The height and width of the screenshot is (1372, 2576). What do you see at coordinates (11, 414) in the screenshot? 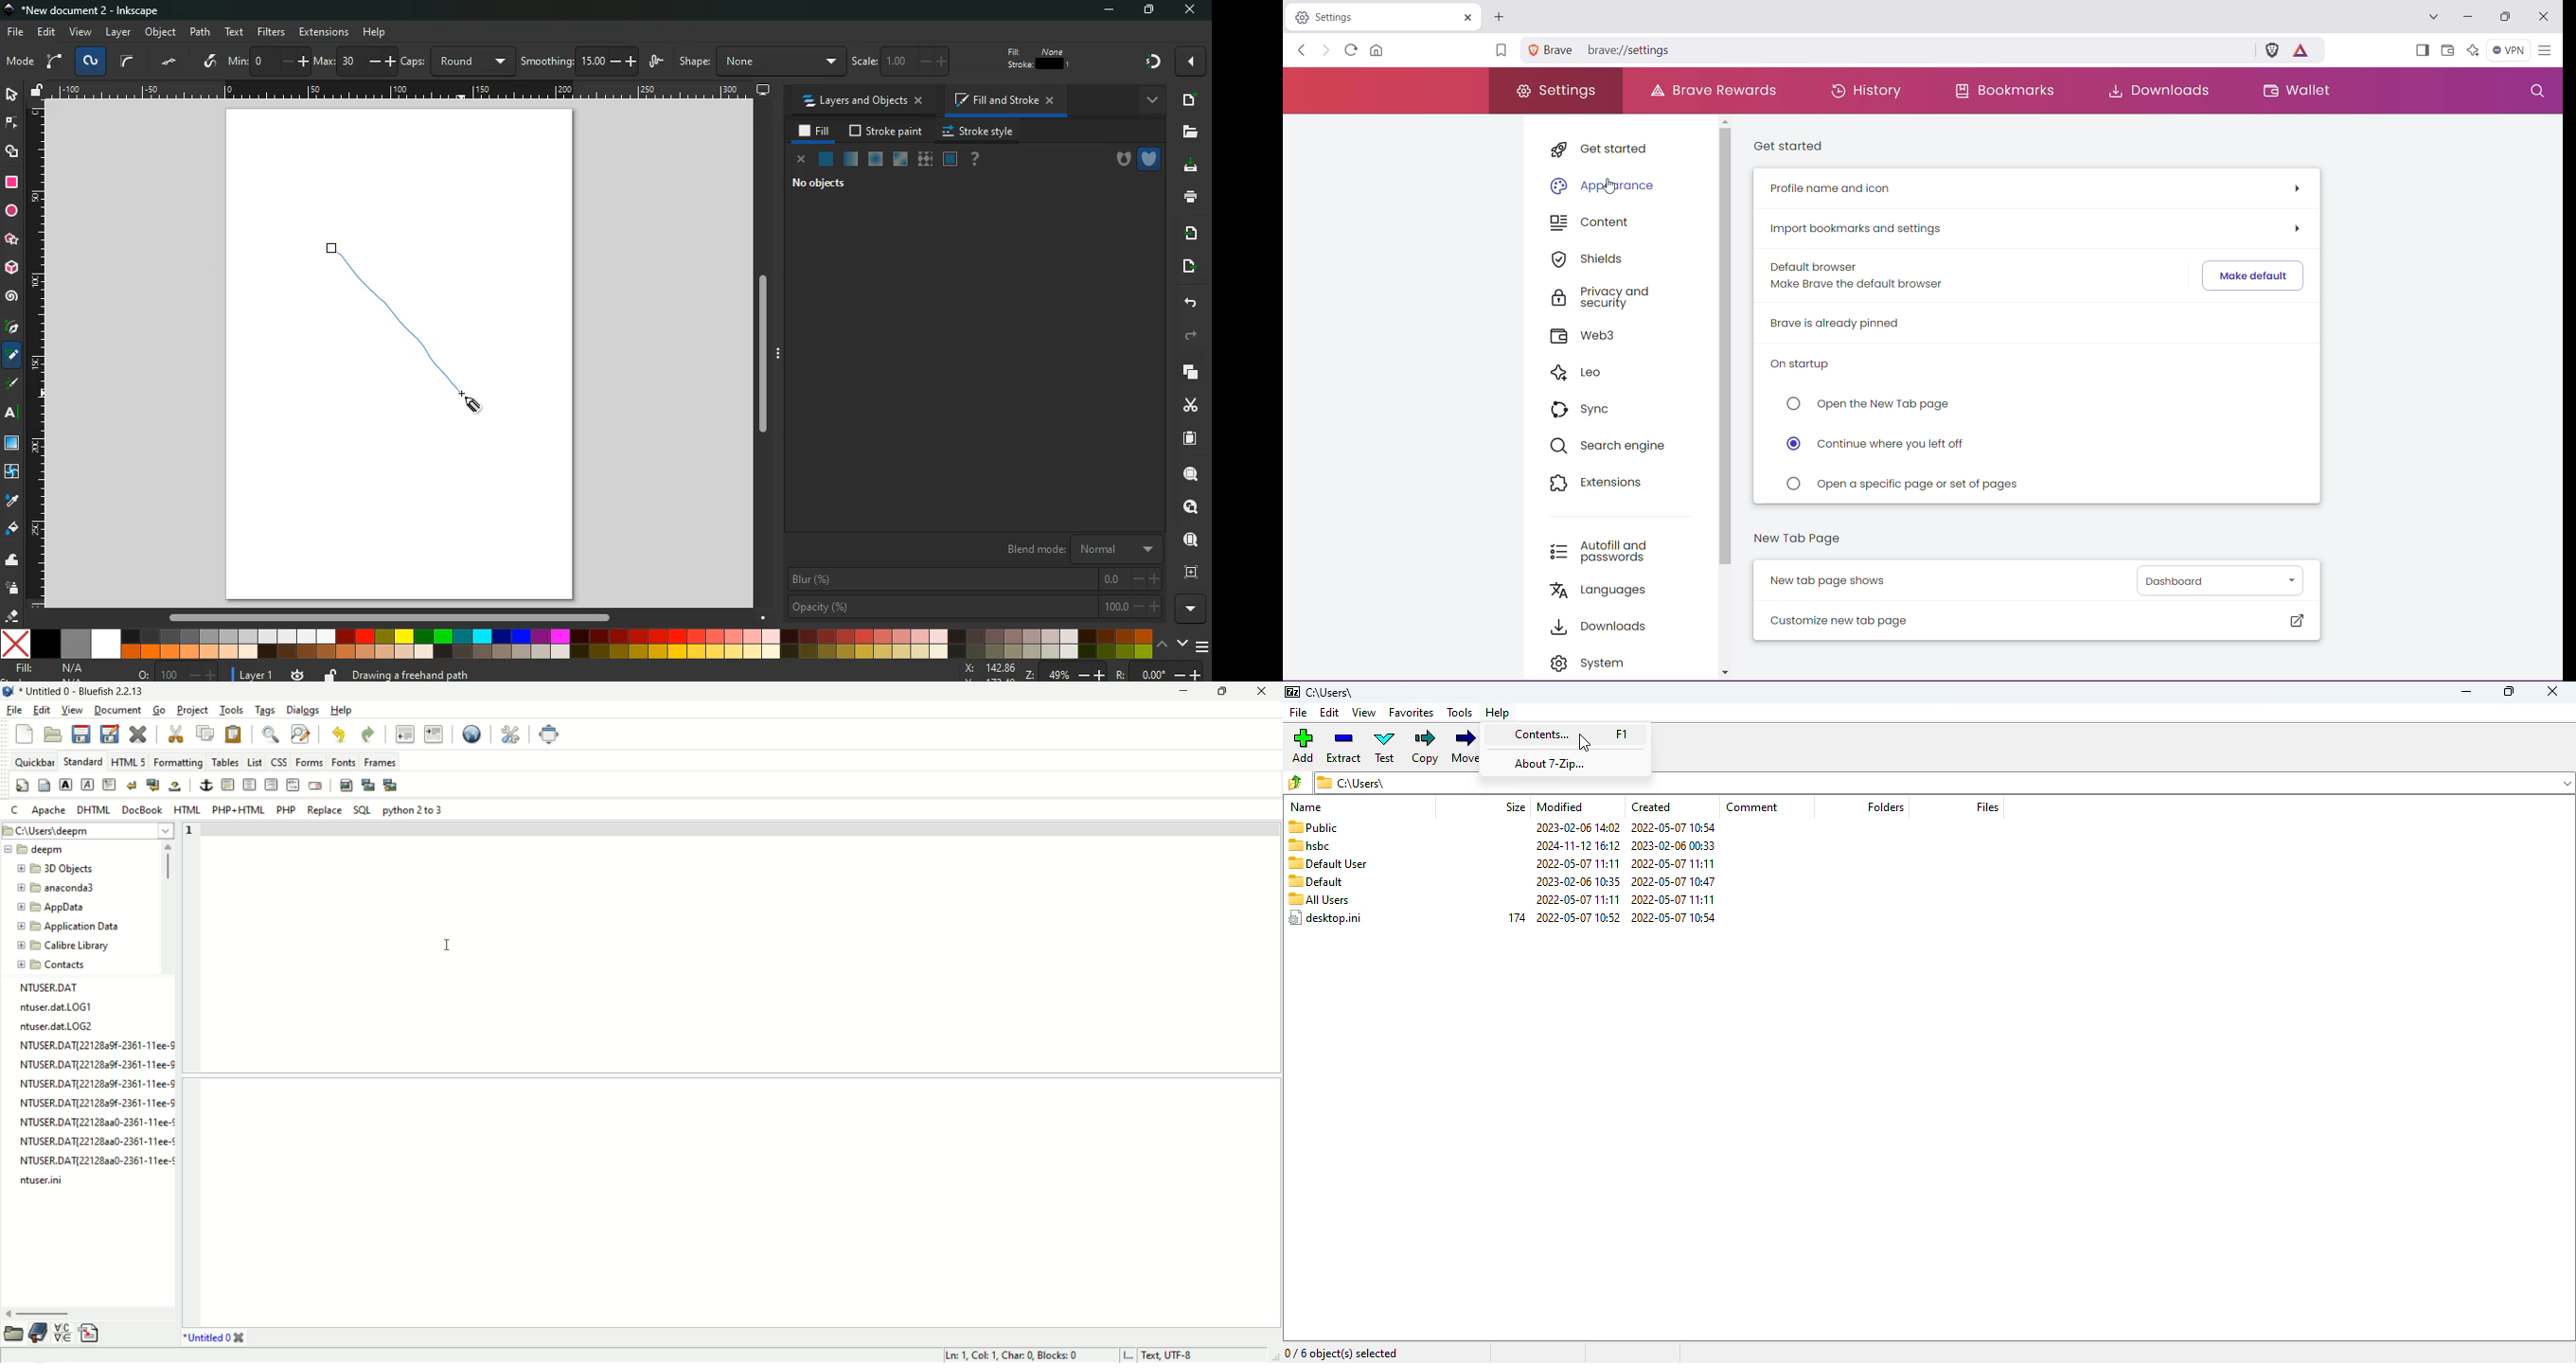
I see `` at bounding box center [11, 414].